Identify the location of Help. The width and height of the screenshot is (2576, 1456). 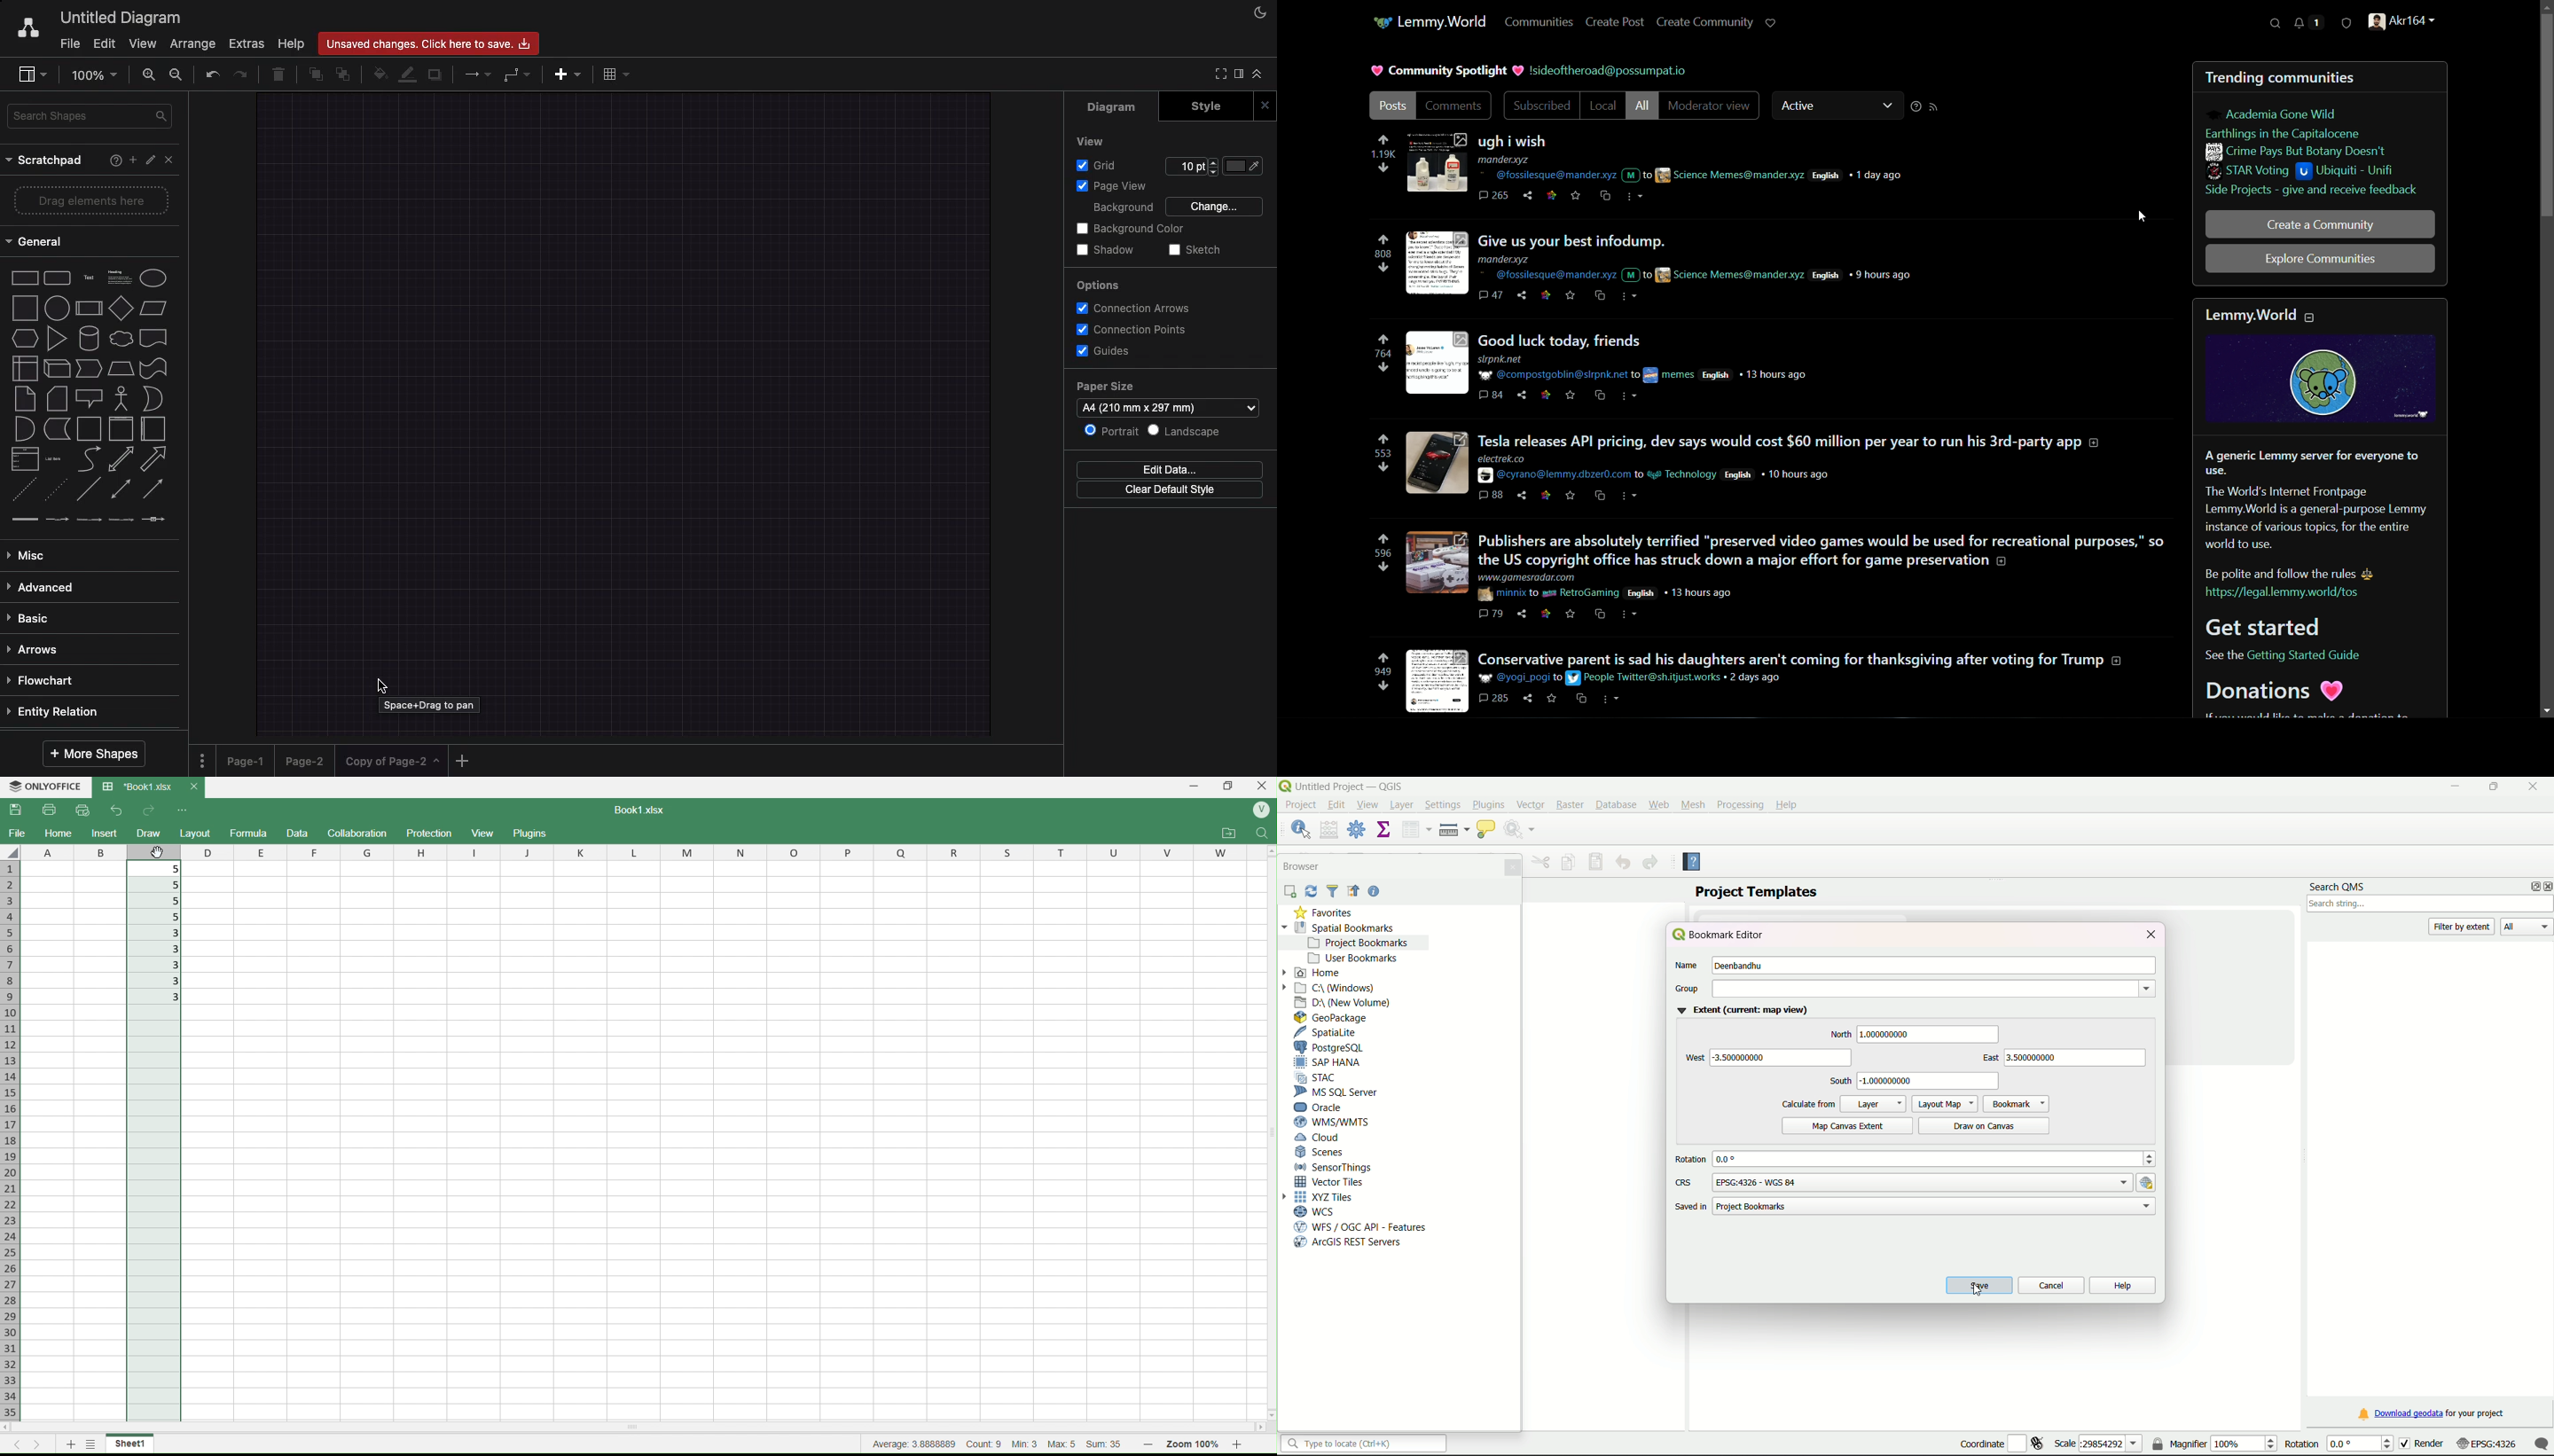
(1375, 892).